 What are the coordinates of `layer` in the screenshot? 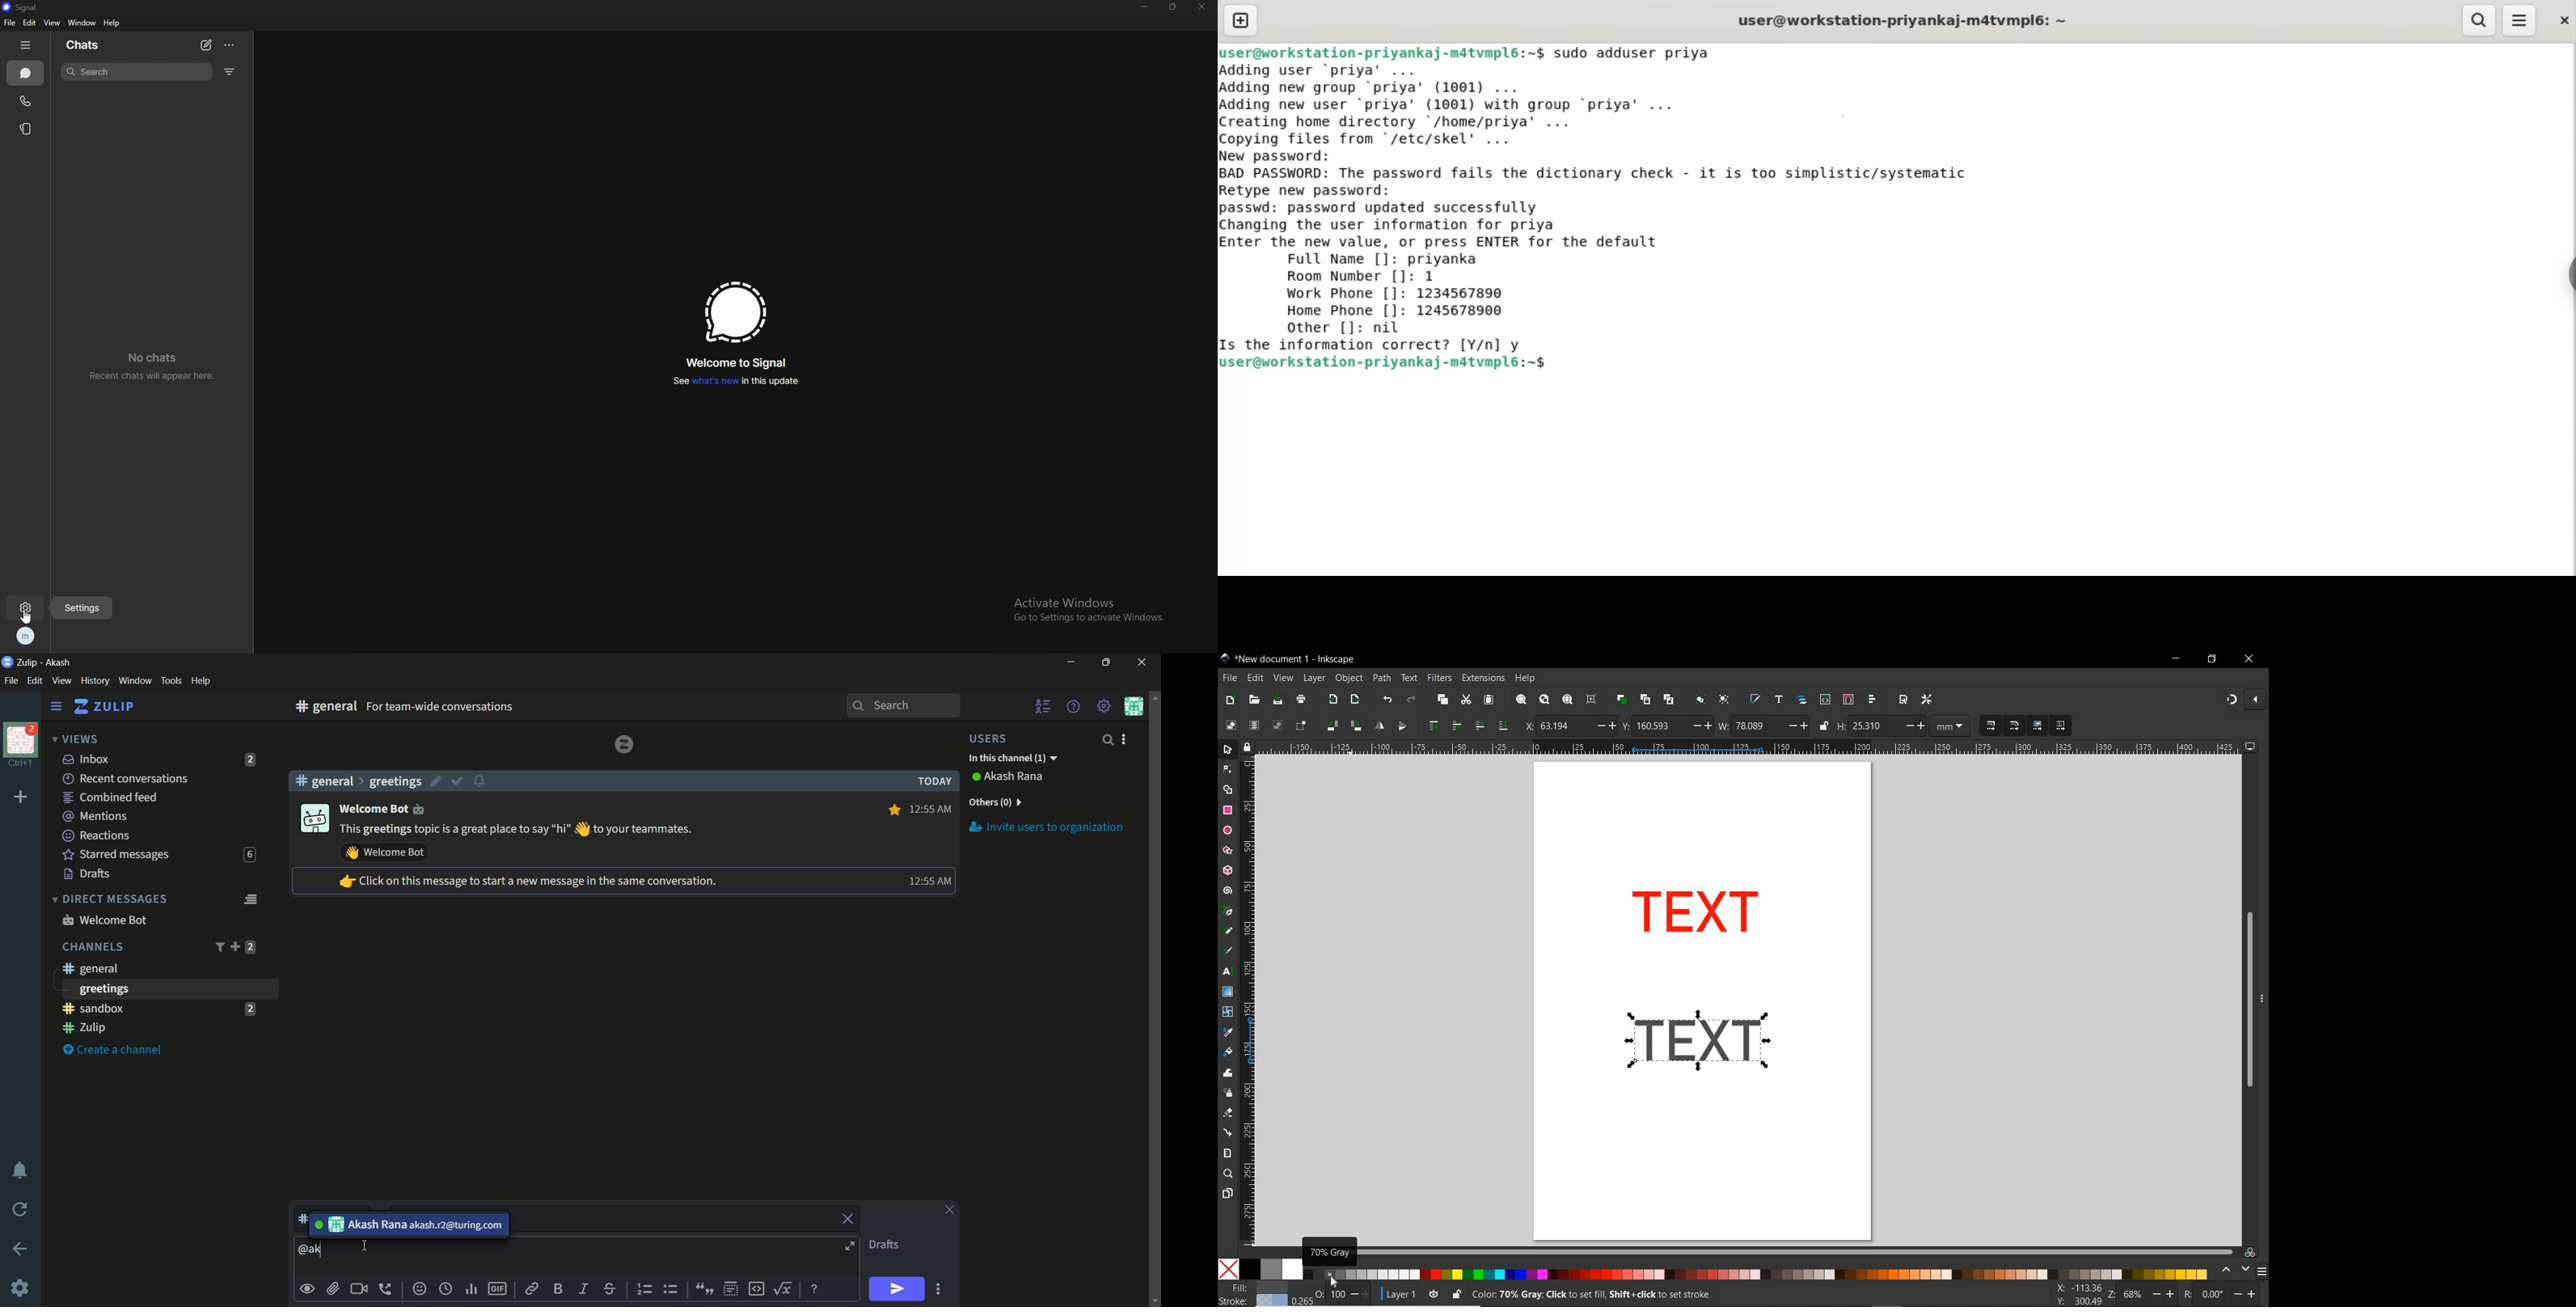 It's located at (1315, 679).